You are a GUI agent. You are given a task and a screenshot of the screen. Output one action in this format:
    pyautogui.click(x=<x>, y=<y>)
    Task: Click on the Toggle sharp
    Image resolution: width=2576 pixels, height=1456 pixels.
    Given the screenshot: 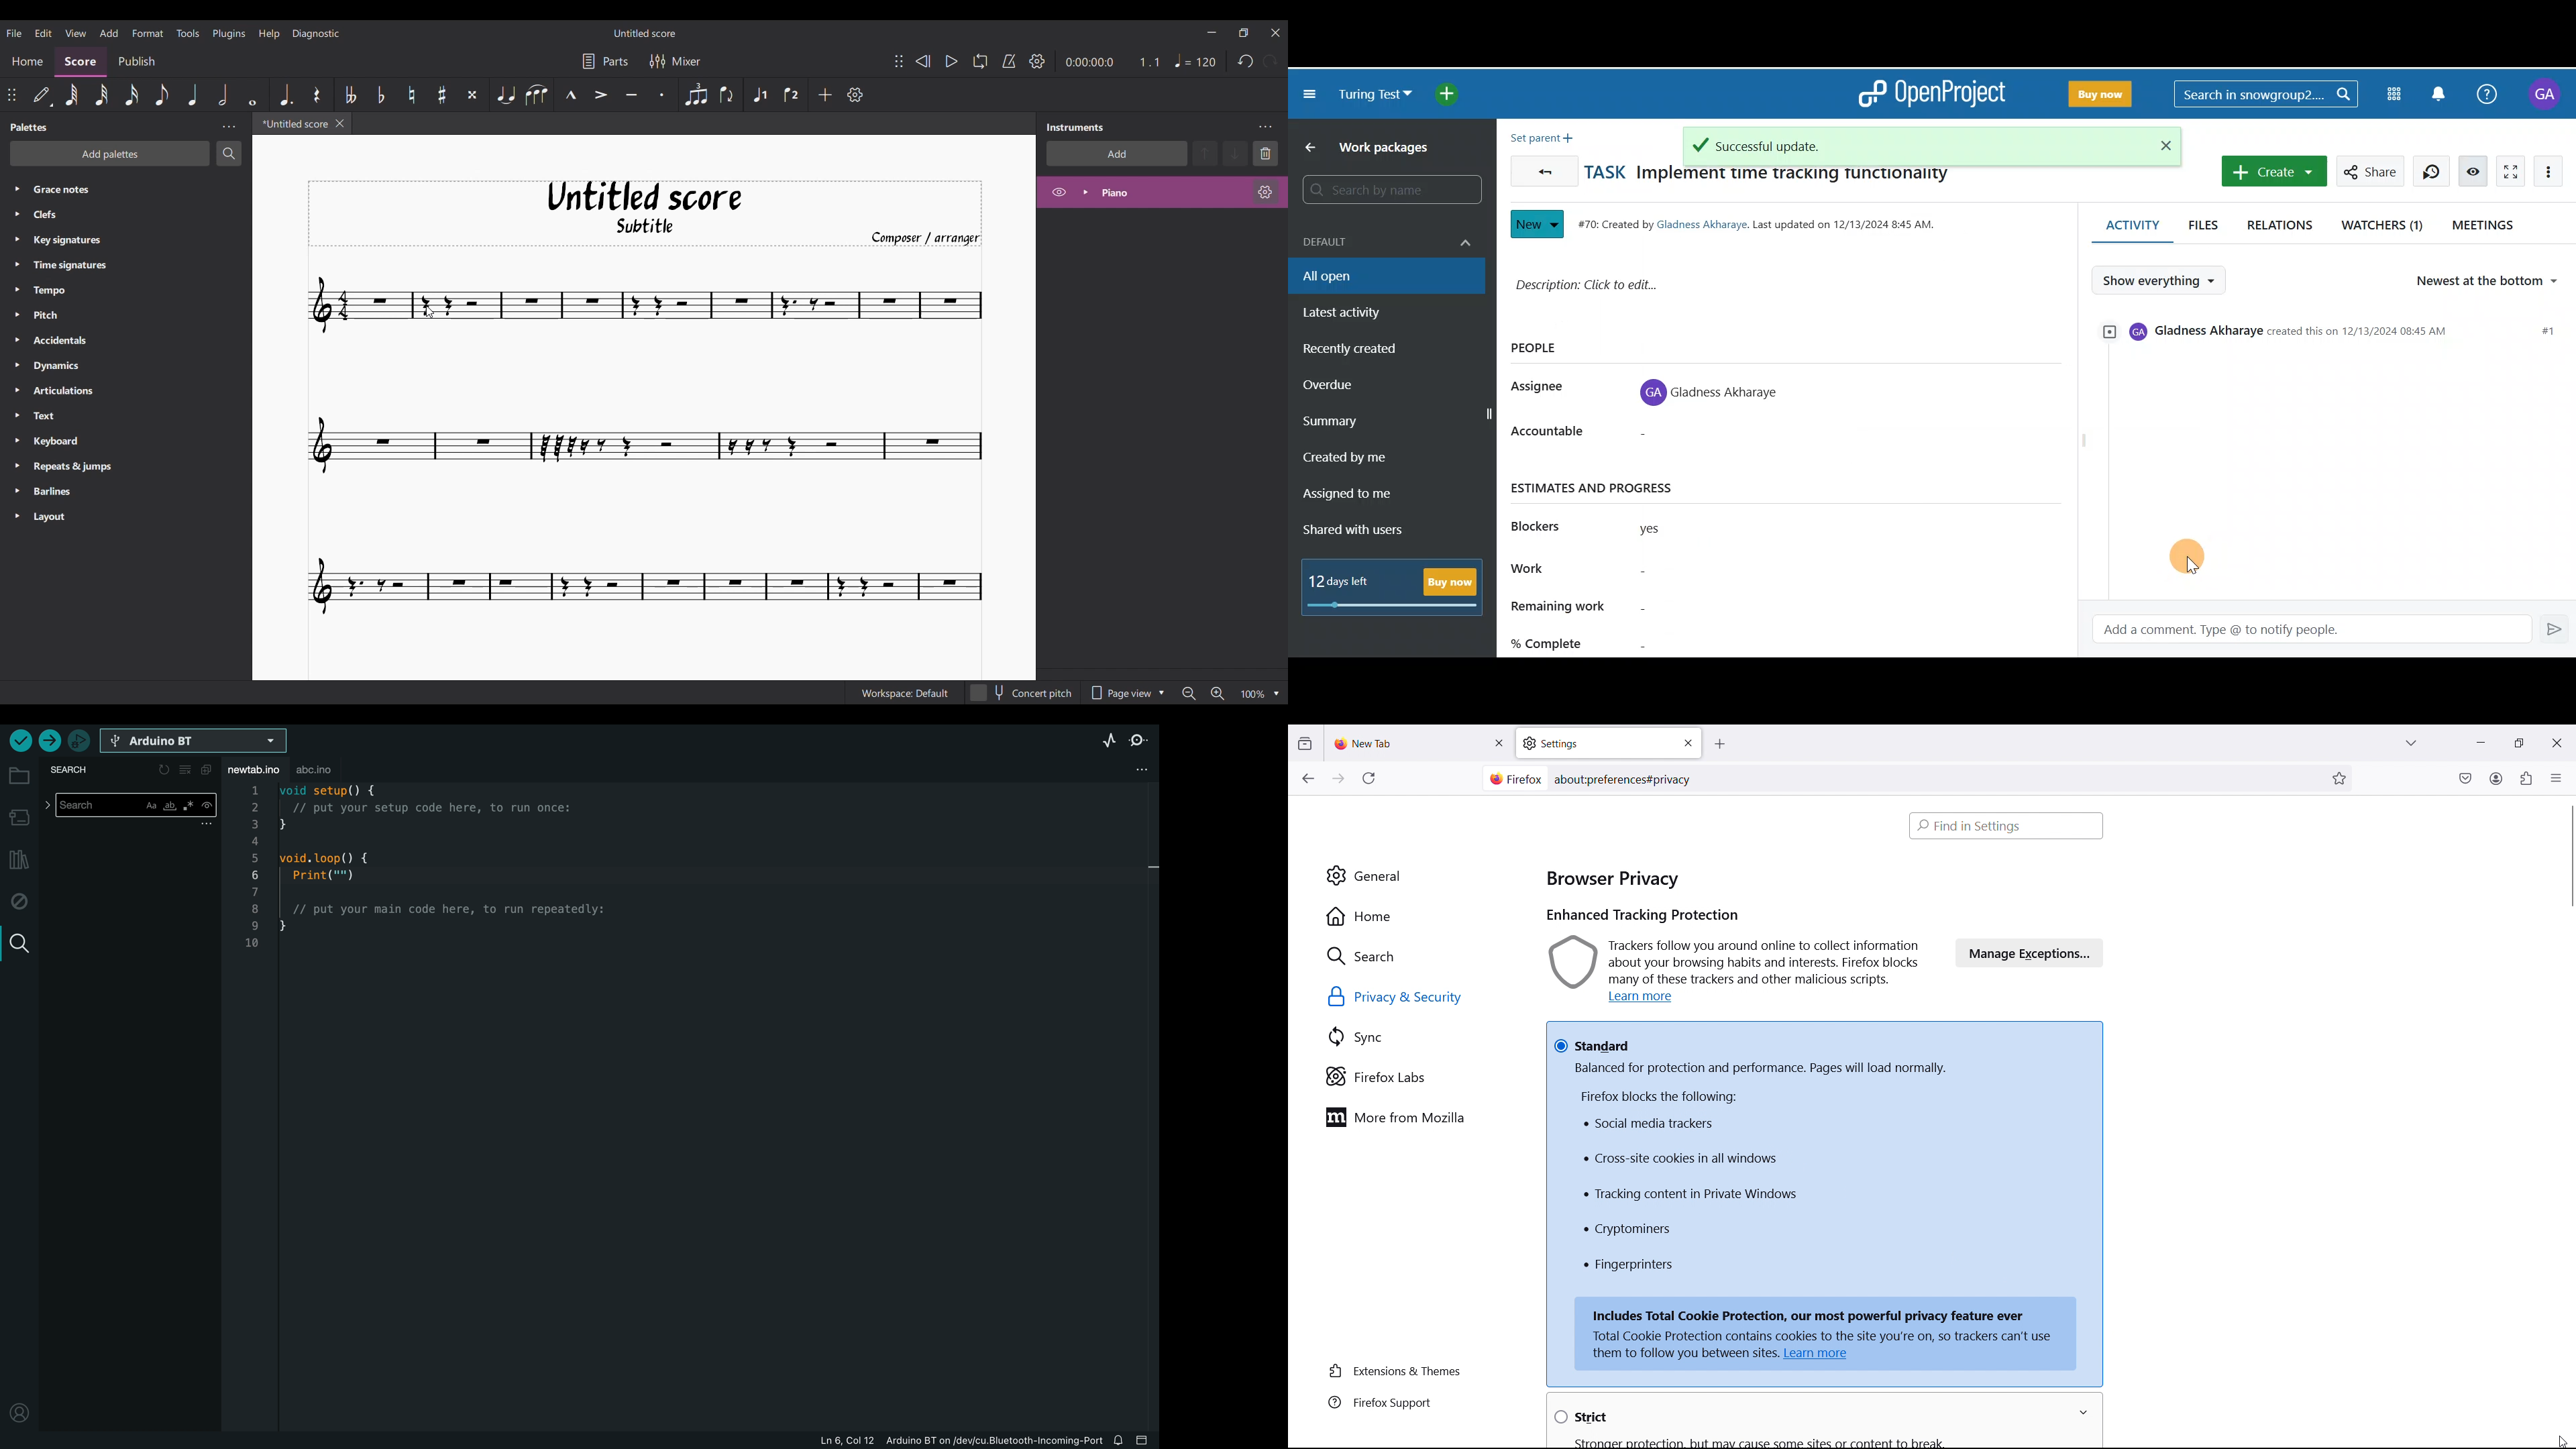 What is the action you would take?
    pyautogui.click(x=442, y=95)
    